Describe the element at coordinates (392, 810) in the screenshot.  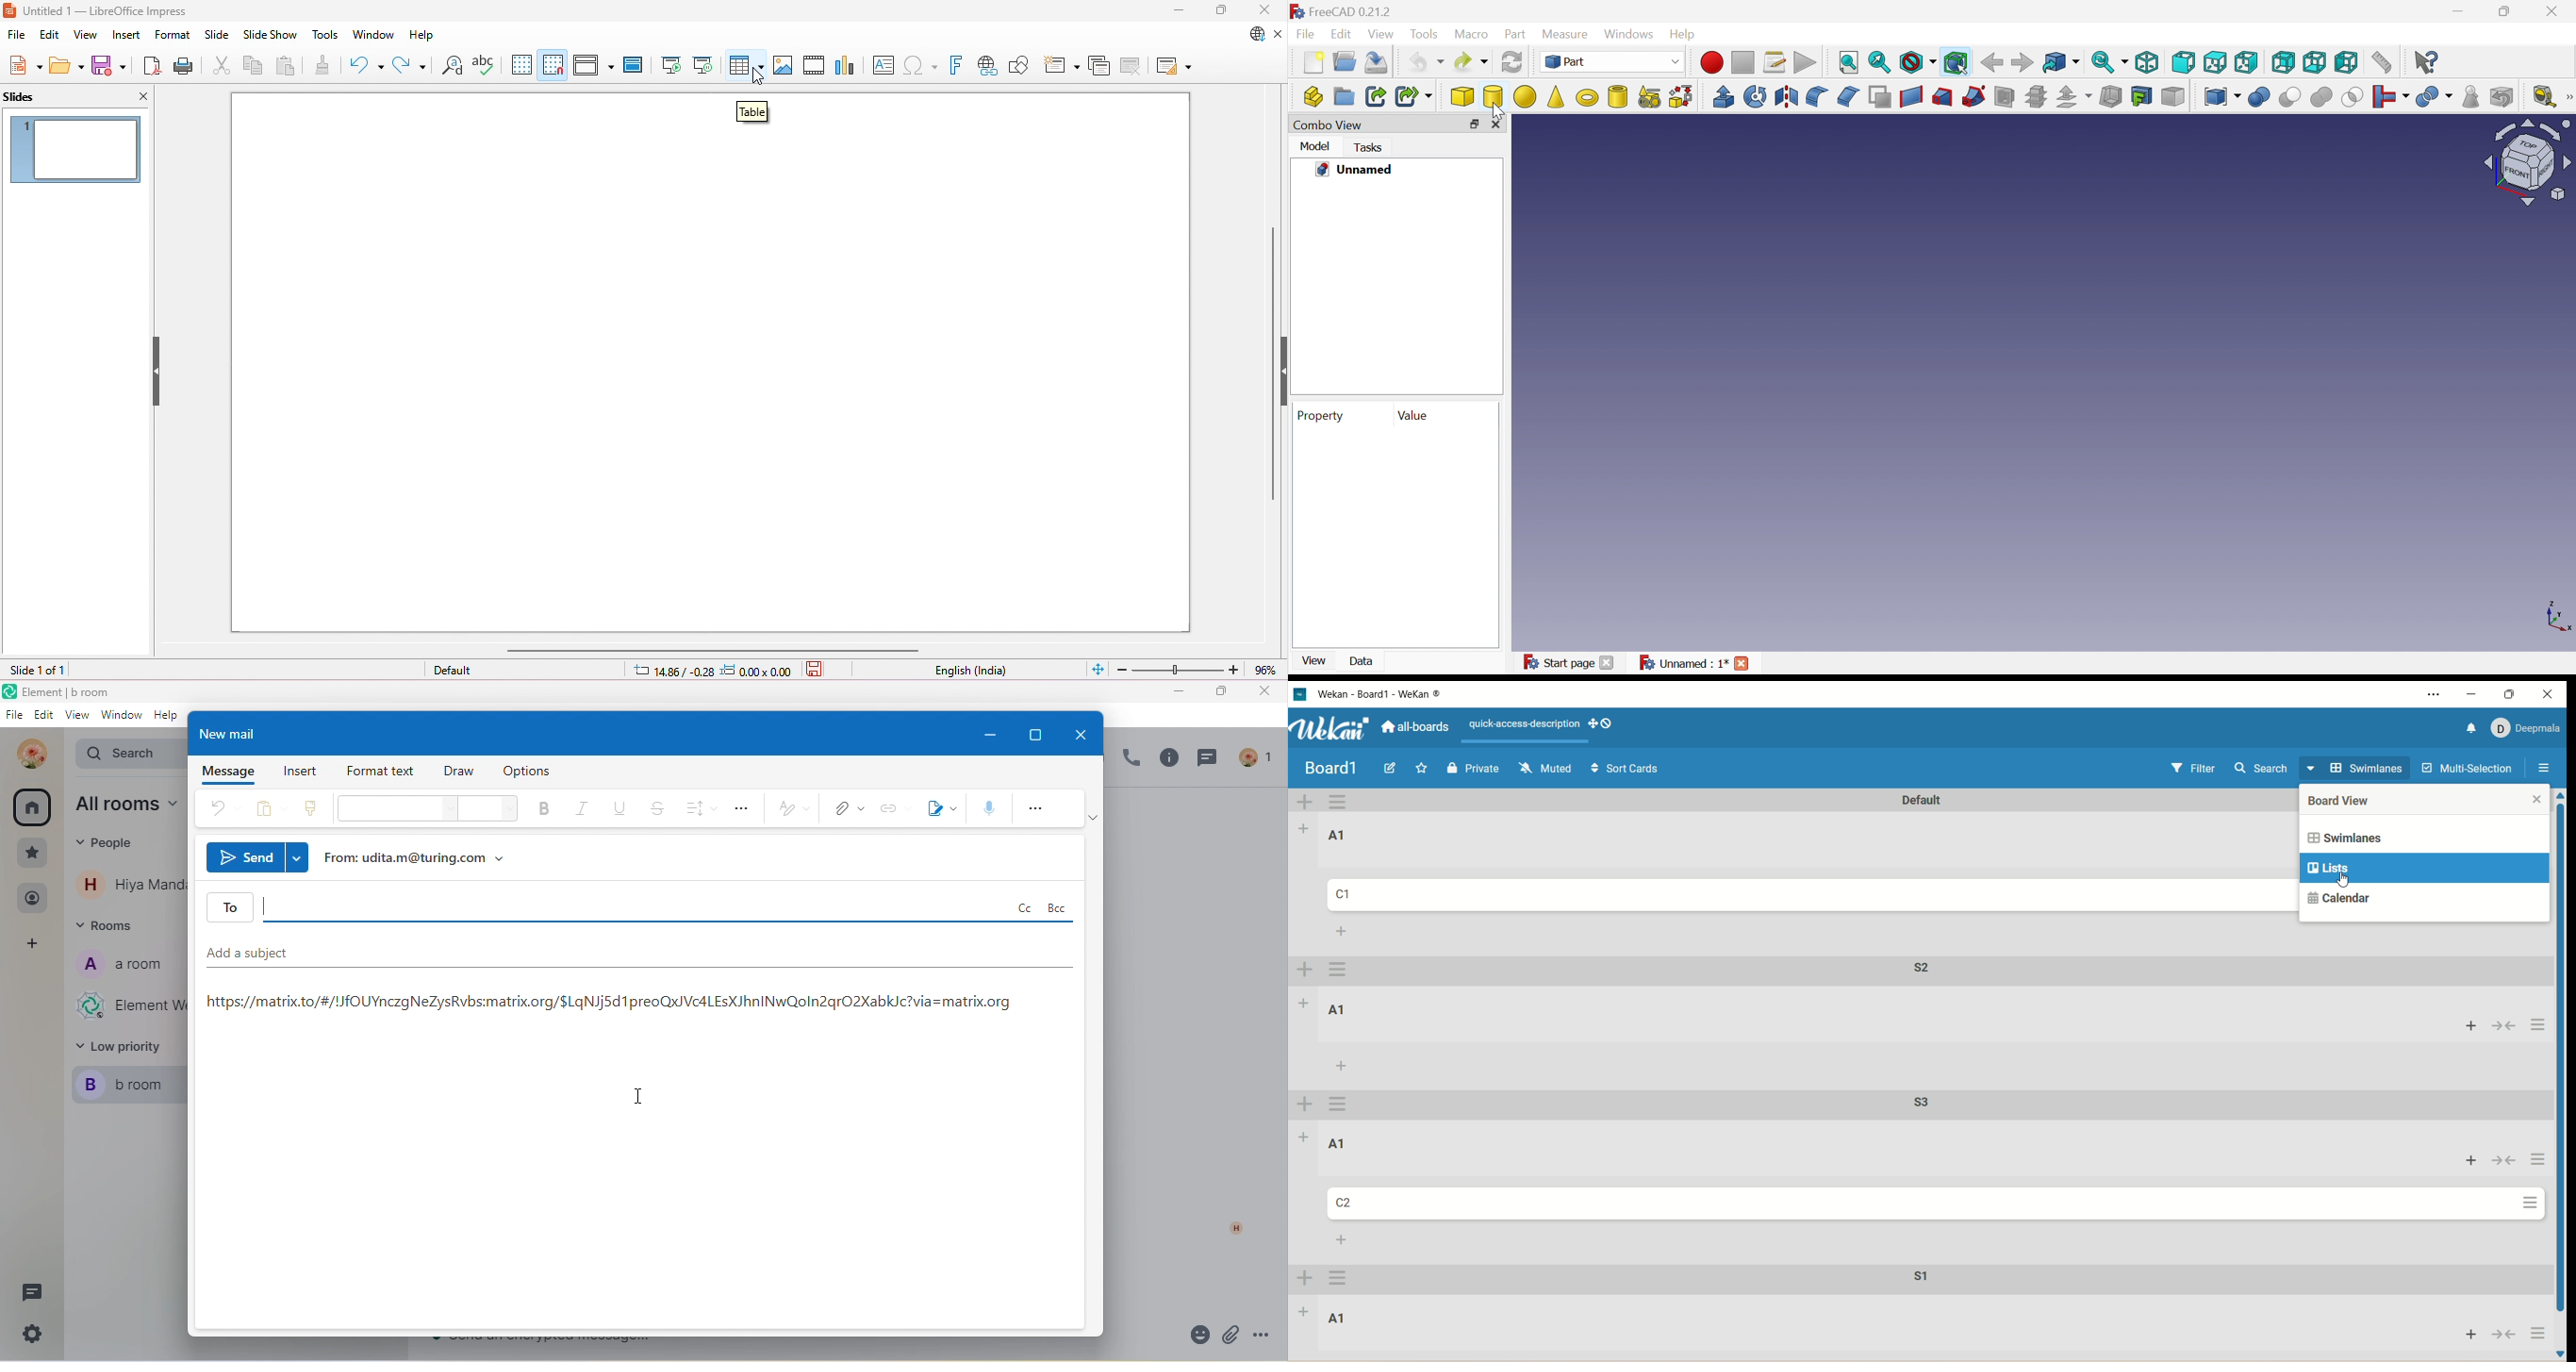
I see `font style` at that location.